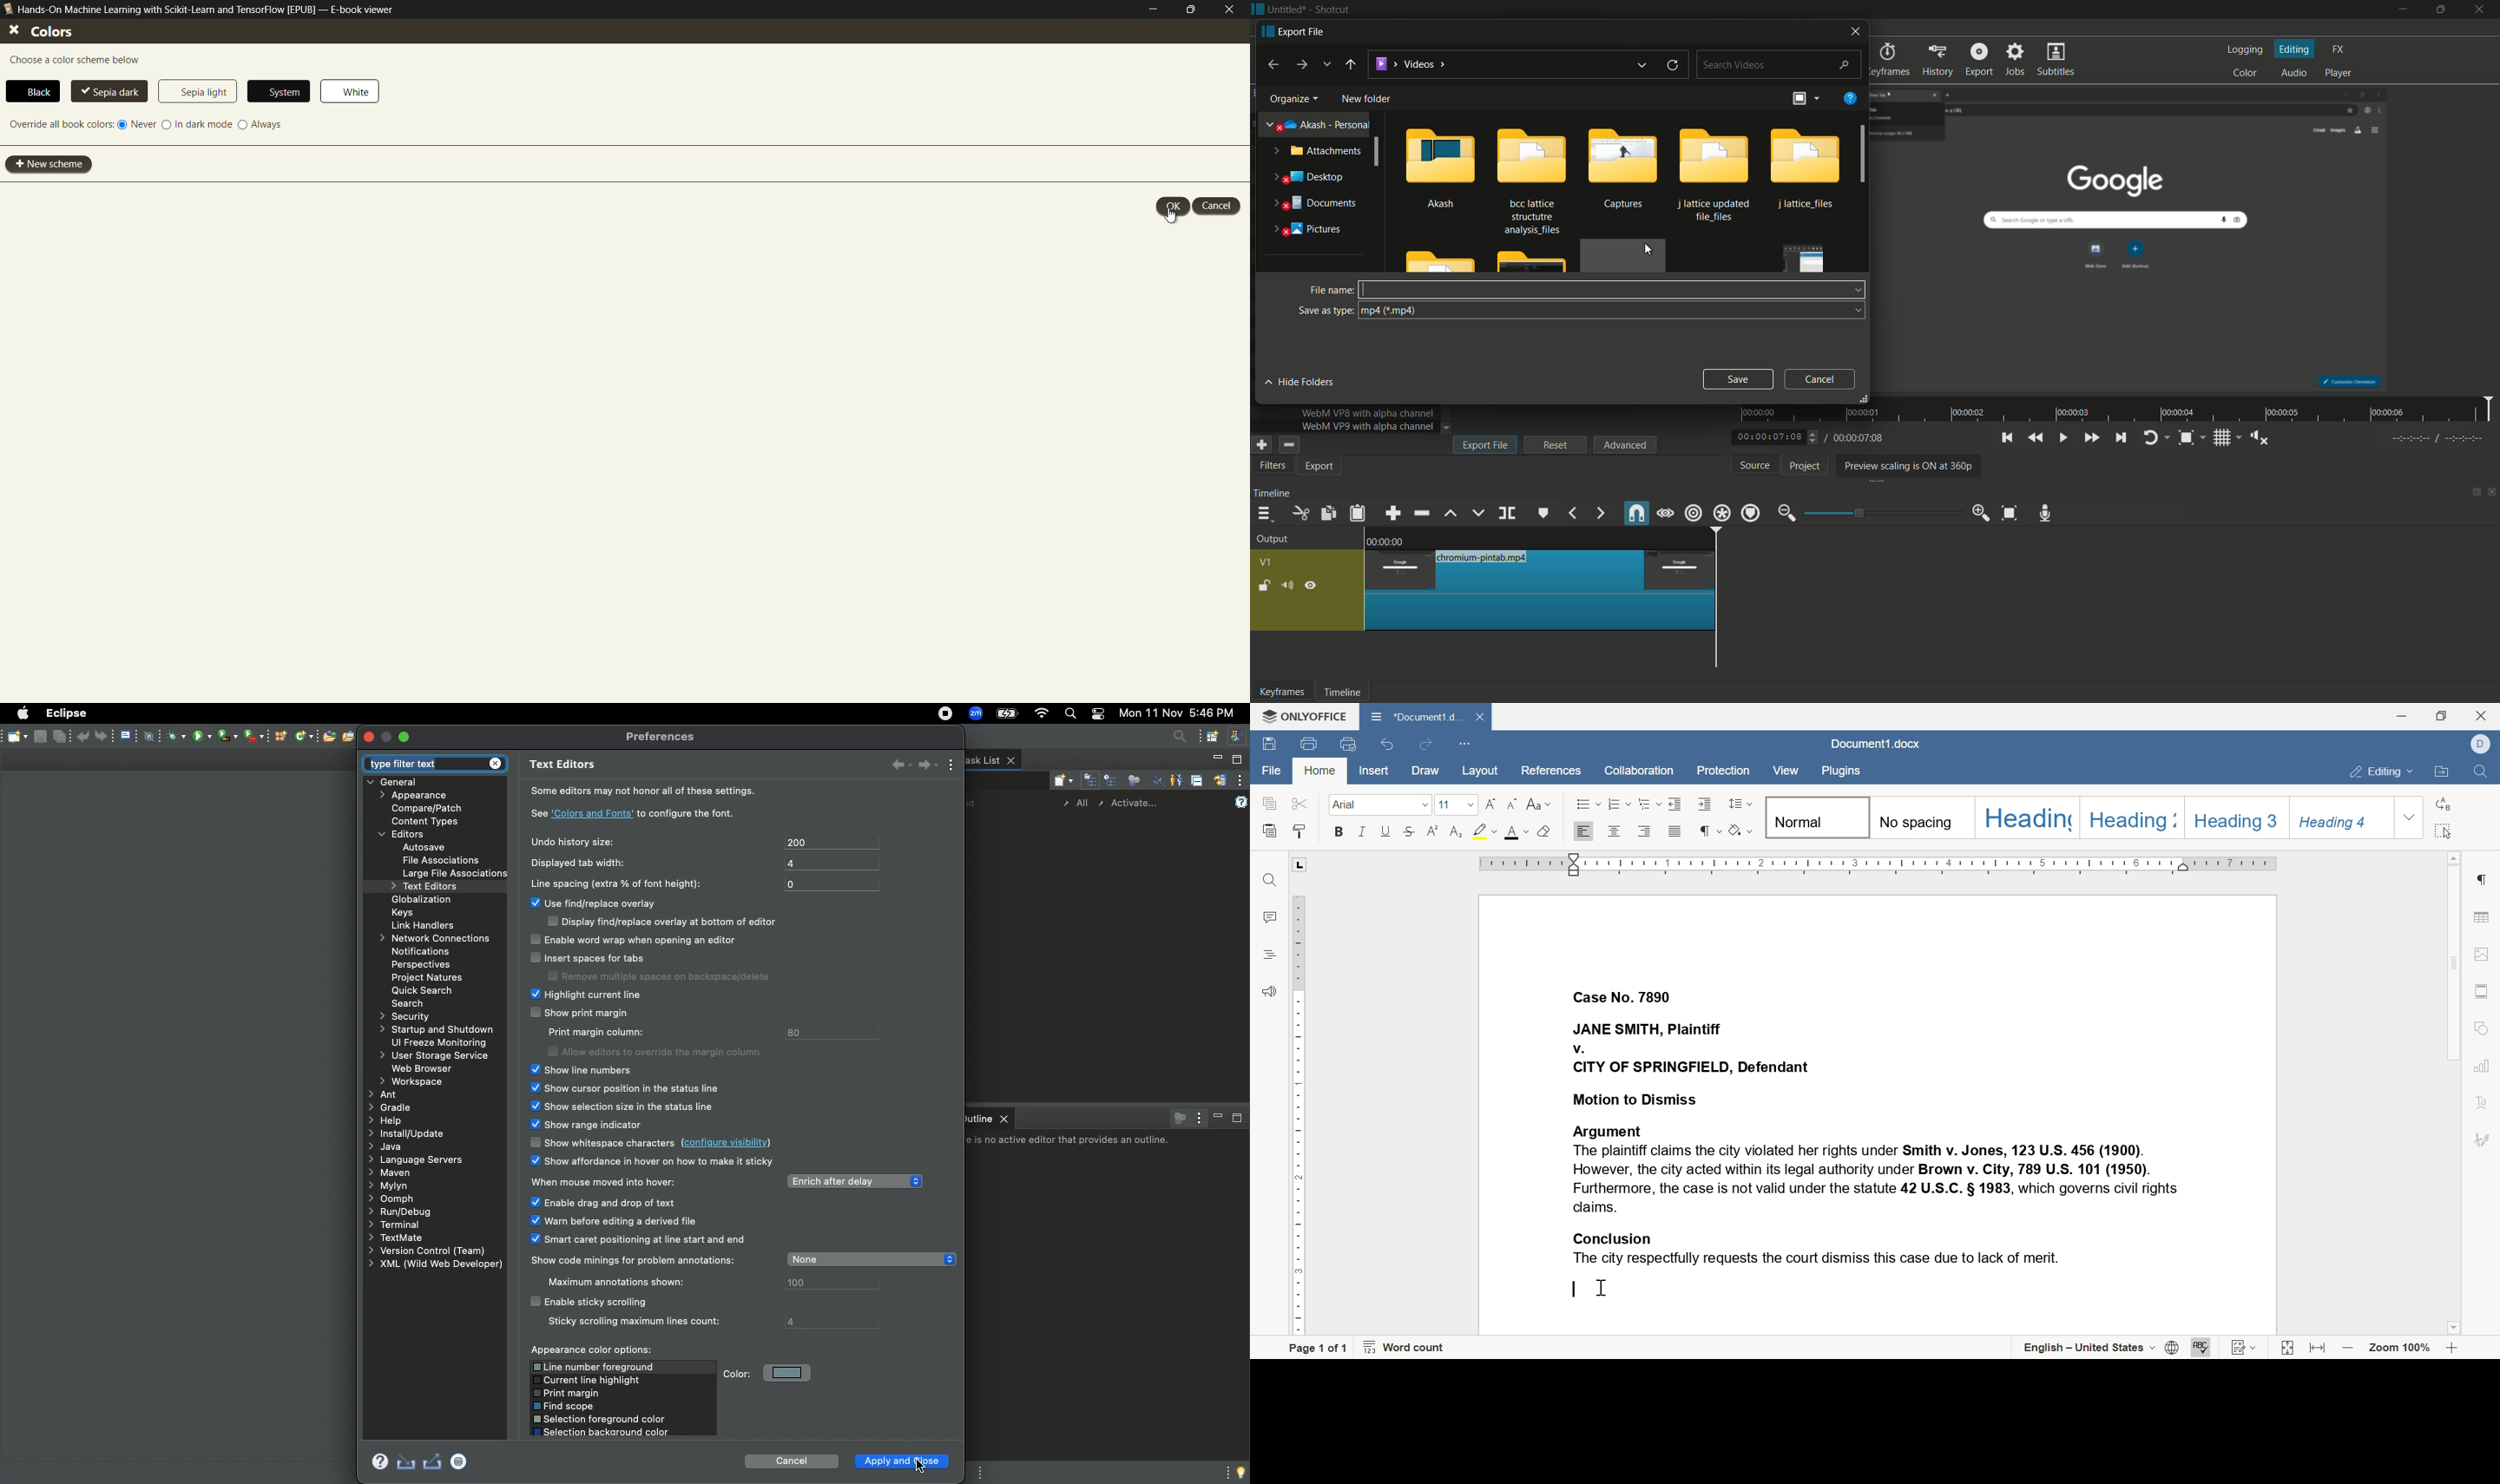 This screenshot has width=2520, height=1484. I want to click on colors, so click(42, 32).